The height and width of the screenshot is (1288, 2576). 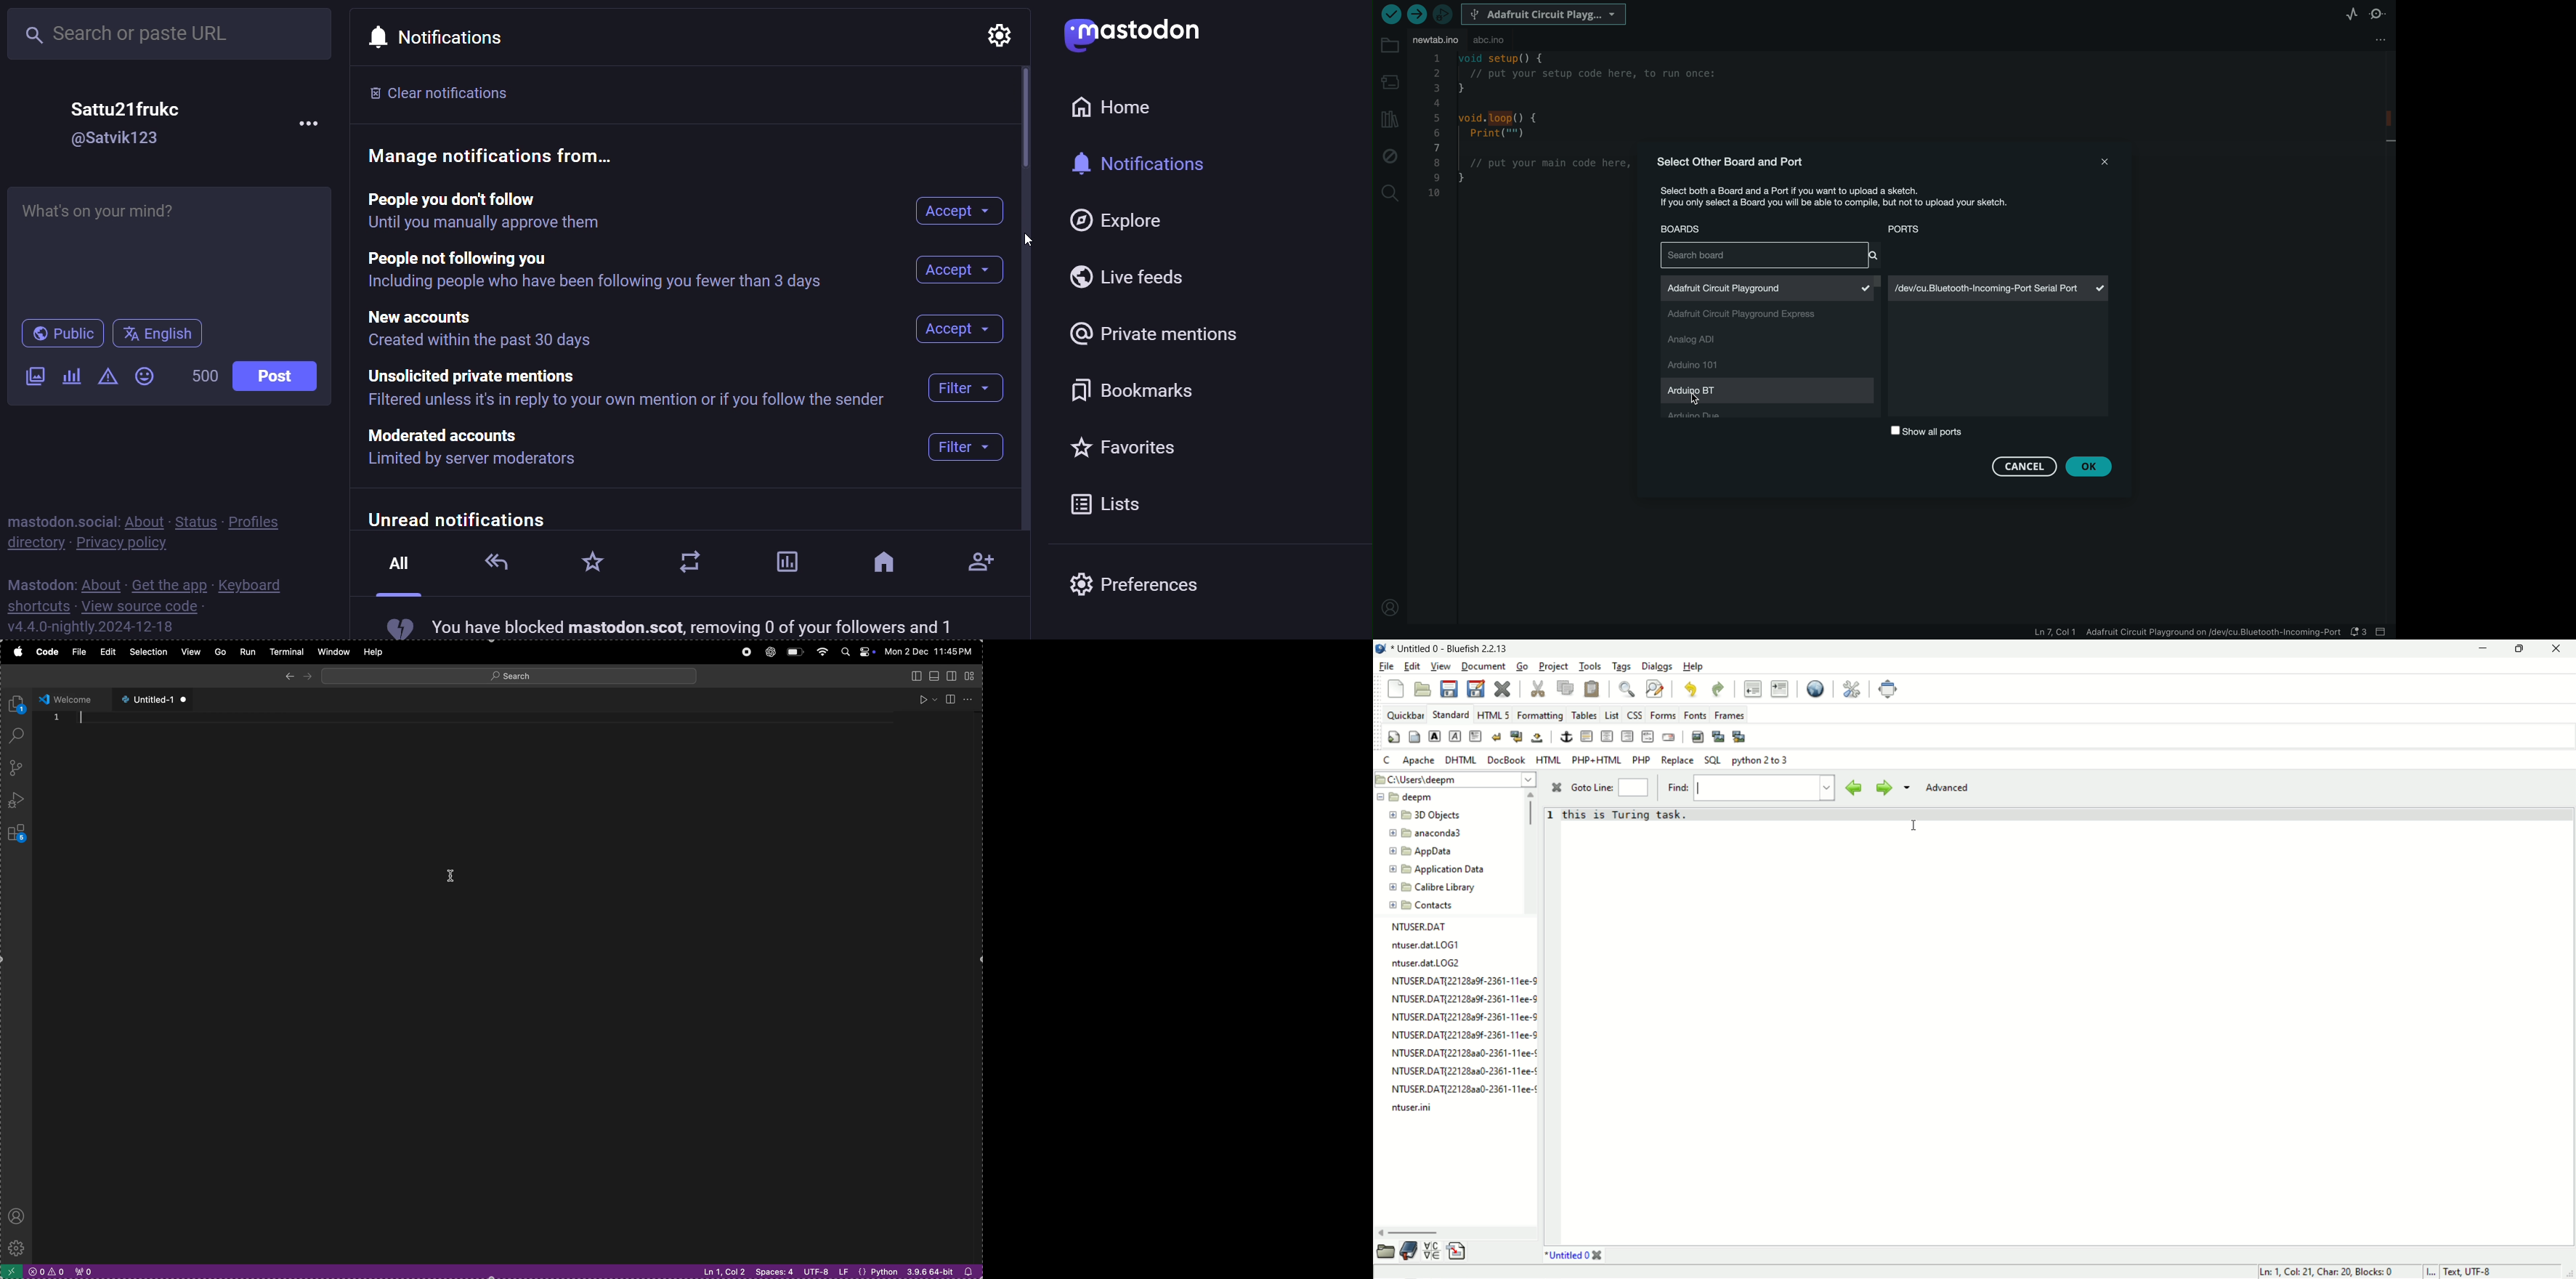 What do you see at coordinates (591, 563) in the screenshot?
I see `favorite` at bounding box center [591, 563].